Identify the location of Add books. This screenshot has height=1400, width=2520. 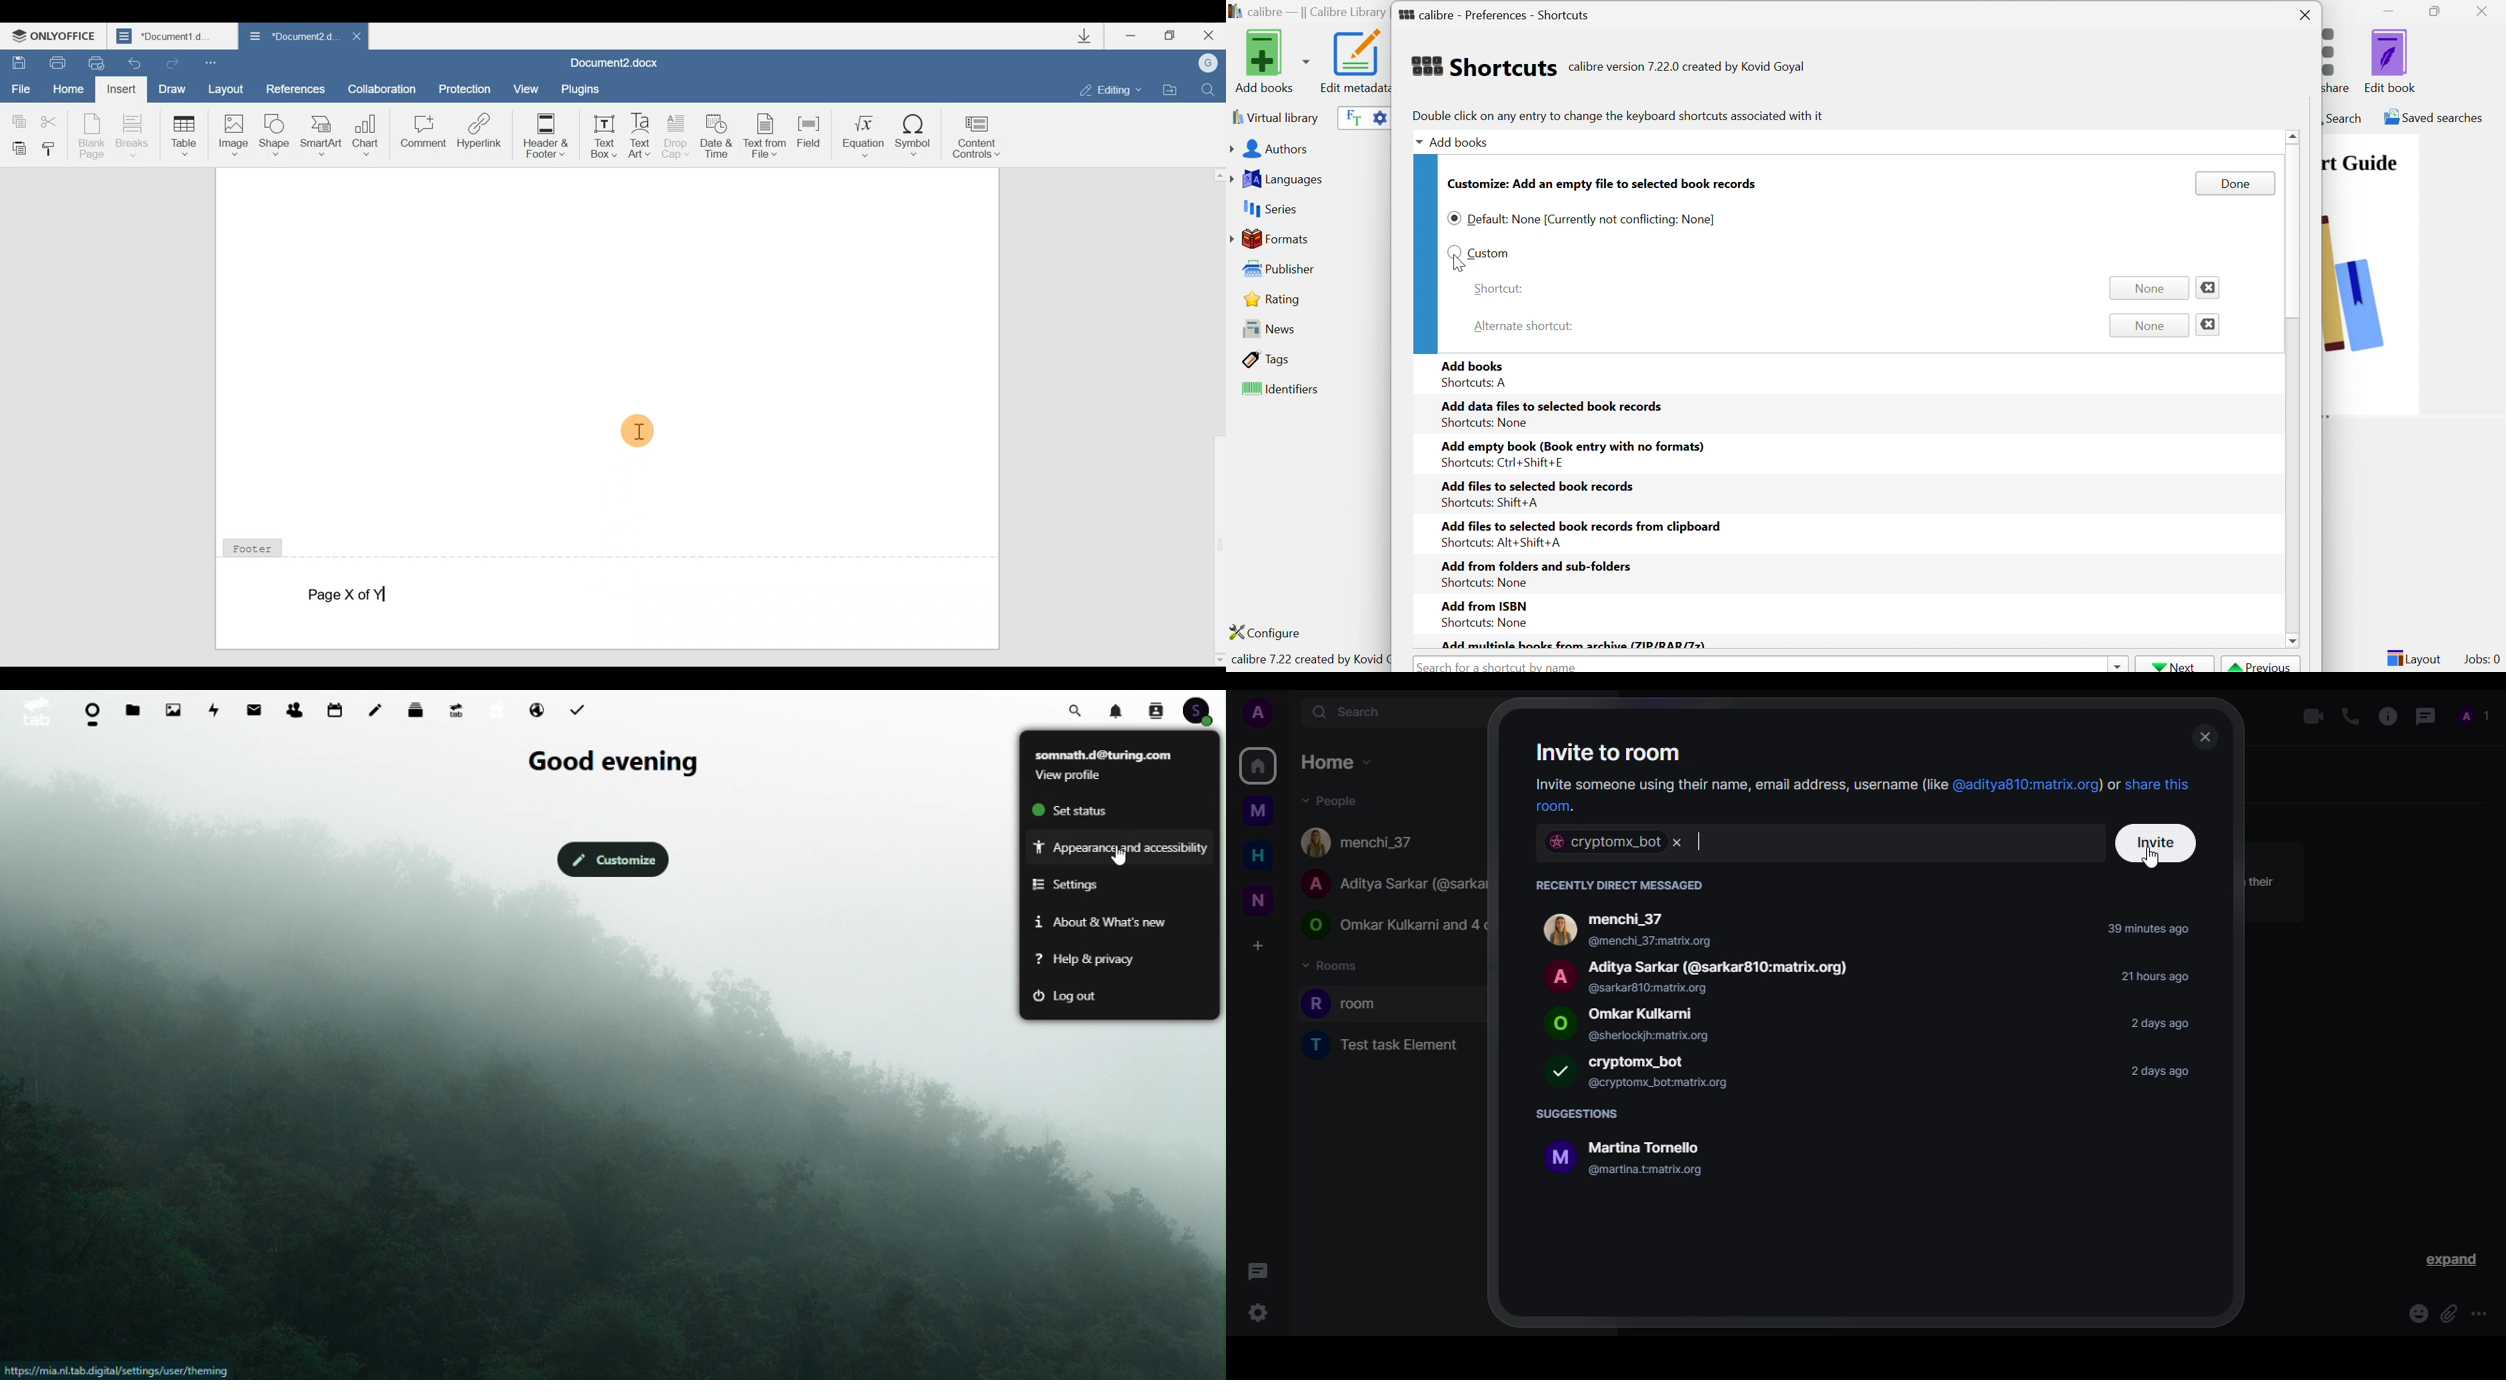
(1270, 61).